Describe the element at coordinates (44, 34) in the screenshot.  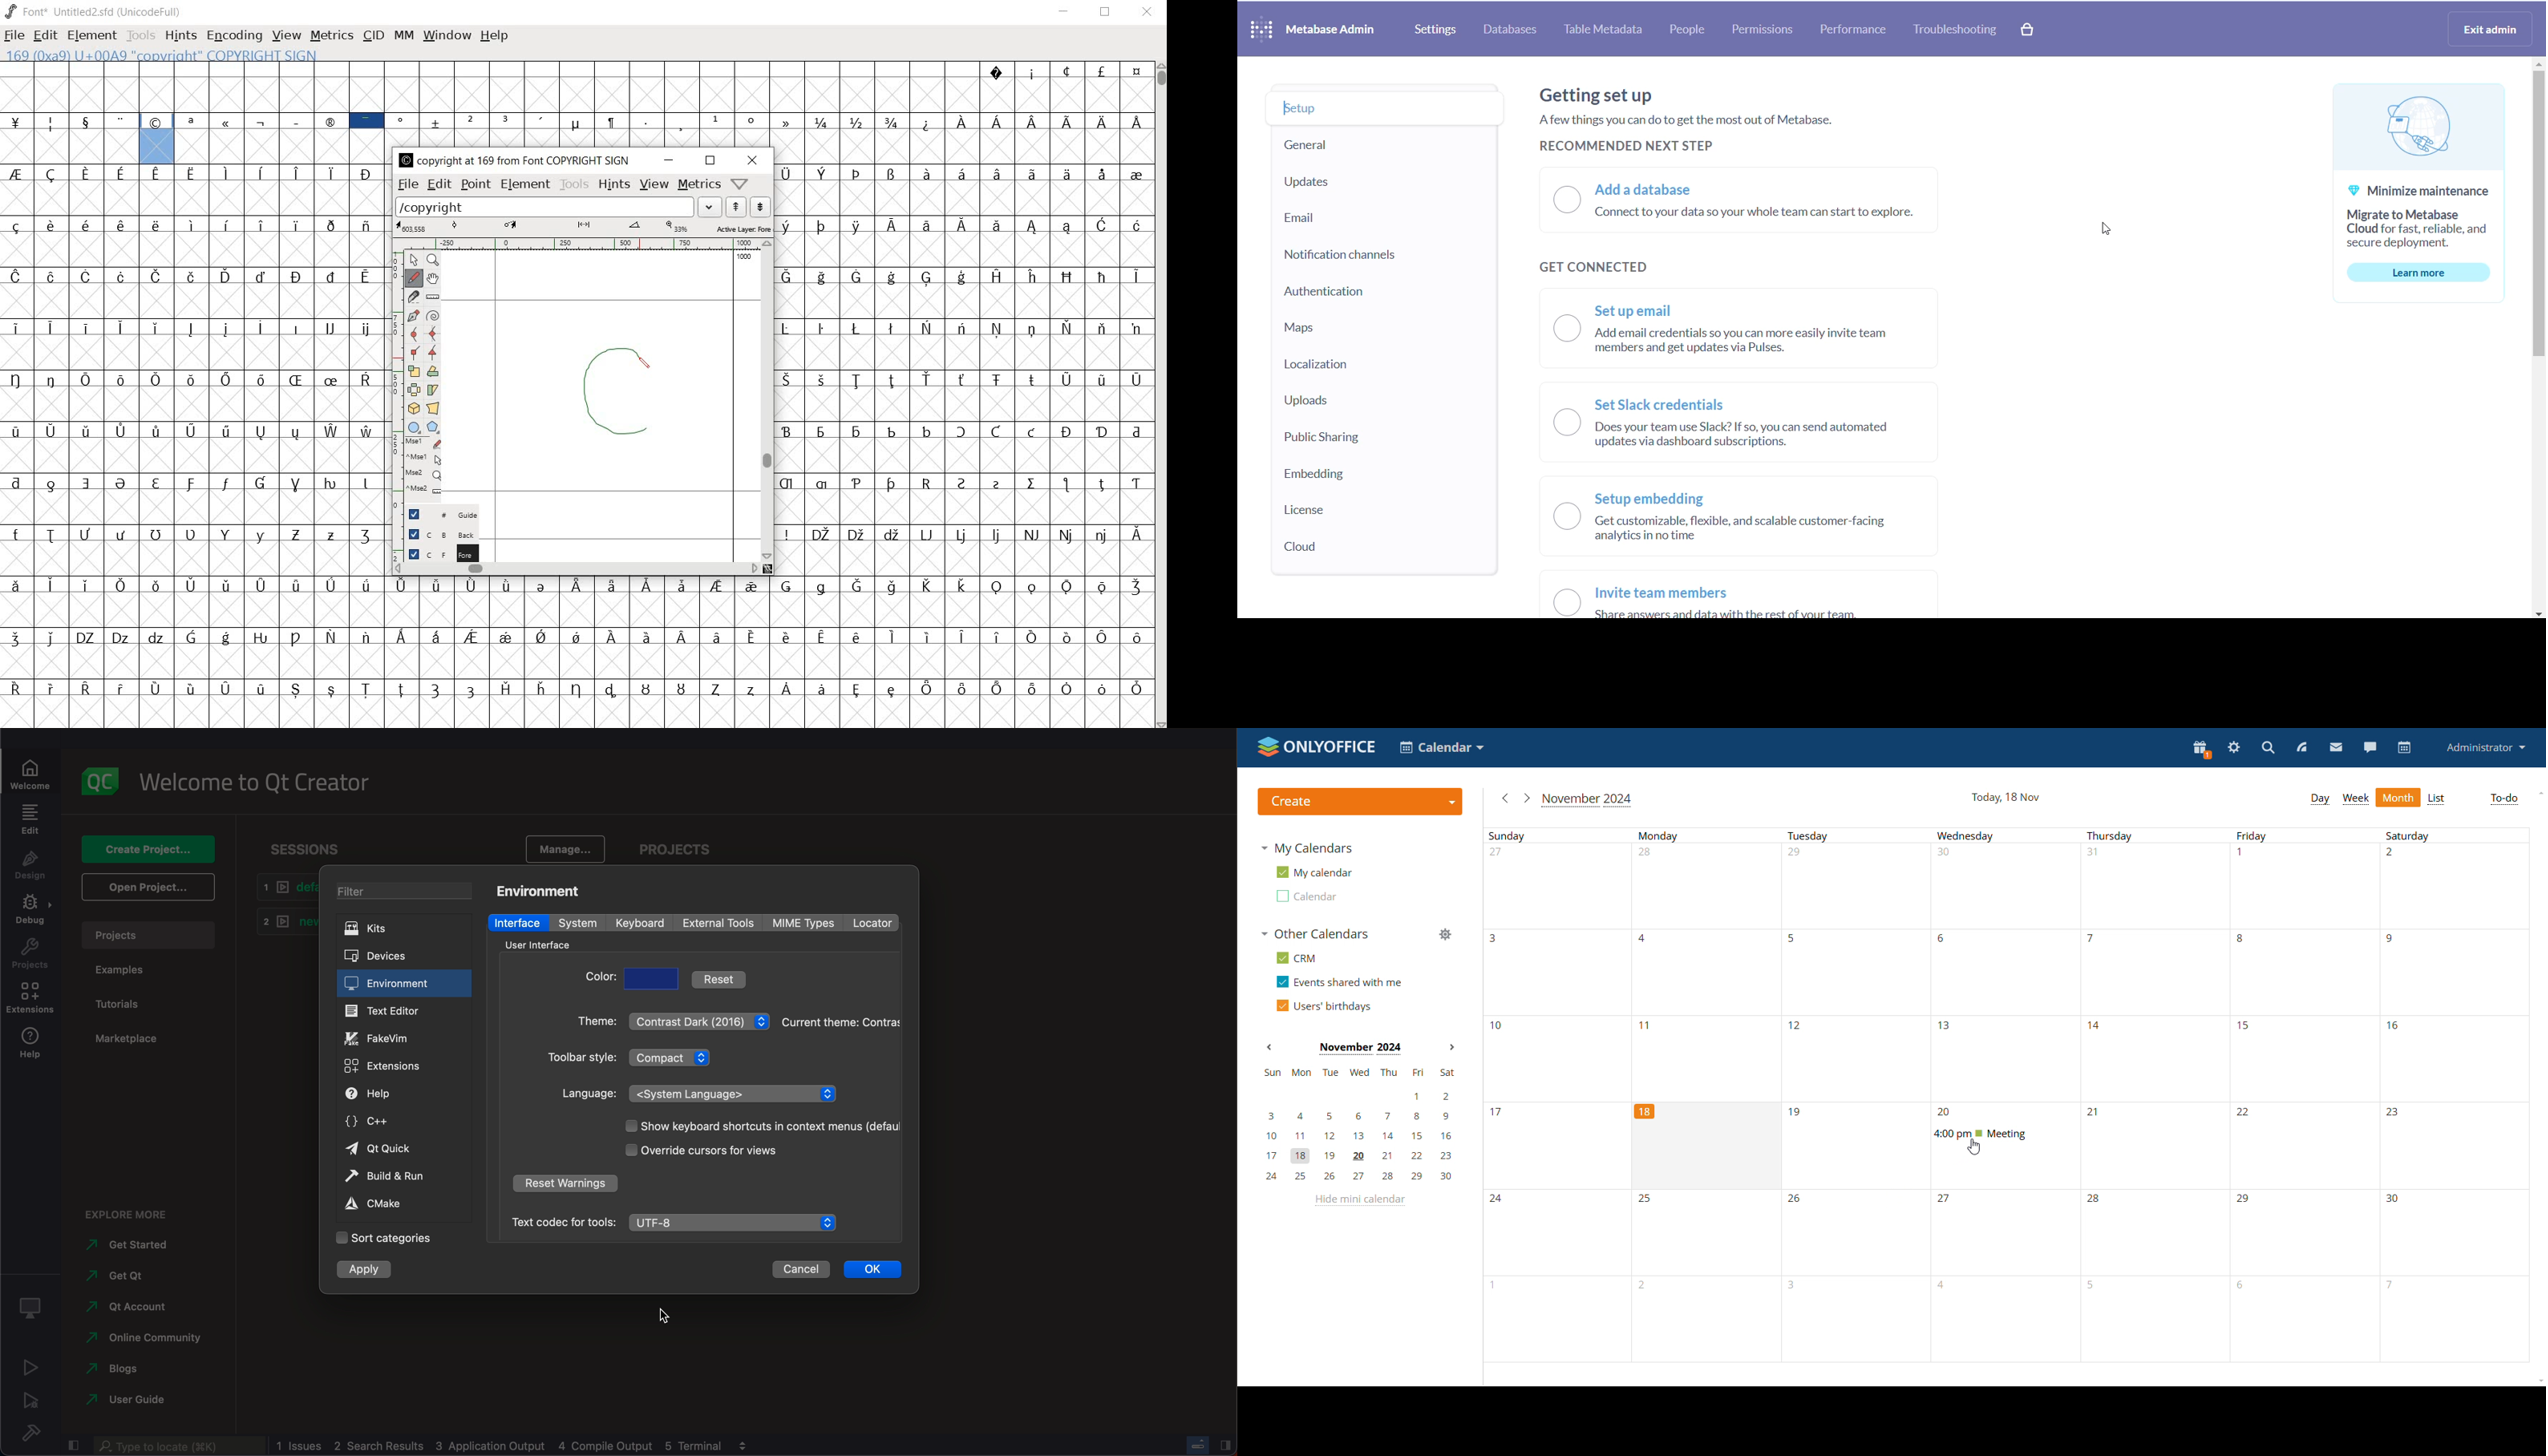
I see `edit` at that location.